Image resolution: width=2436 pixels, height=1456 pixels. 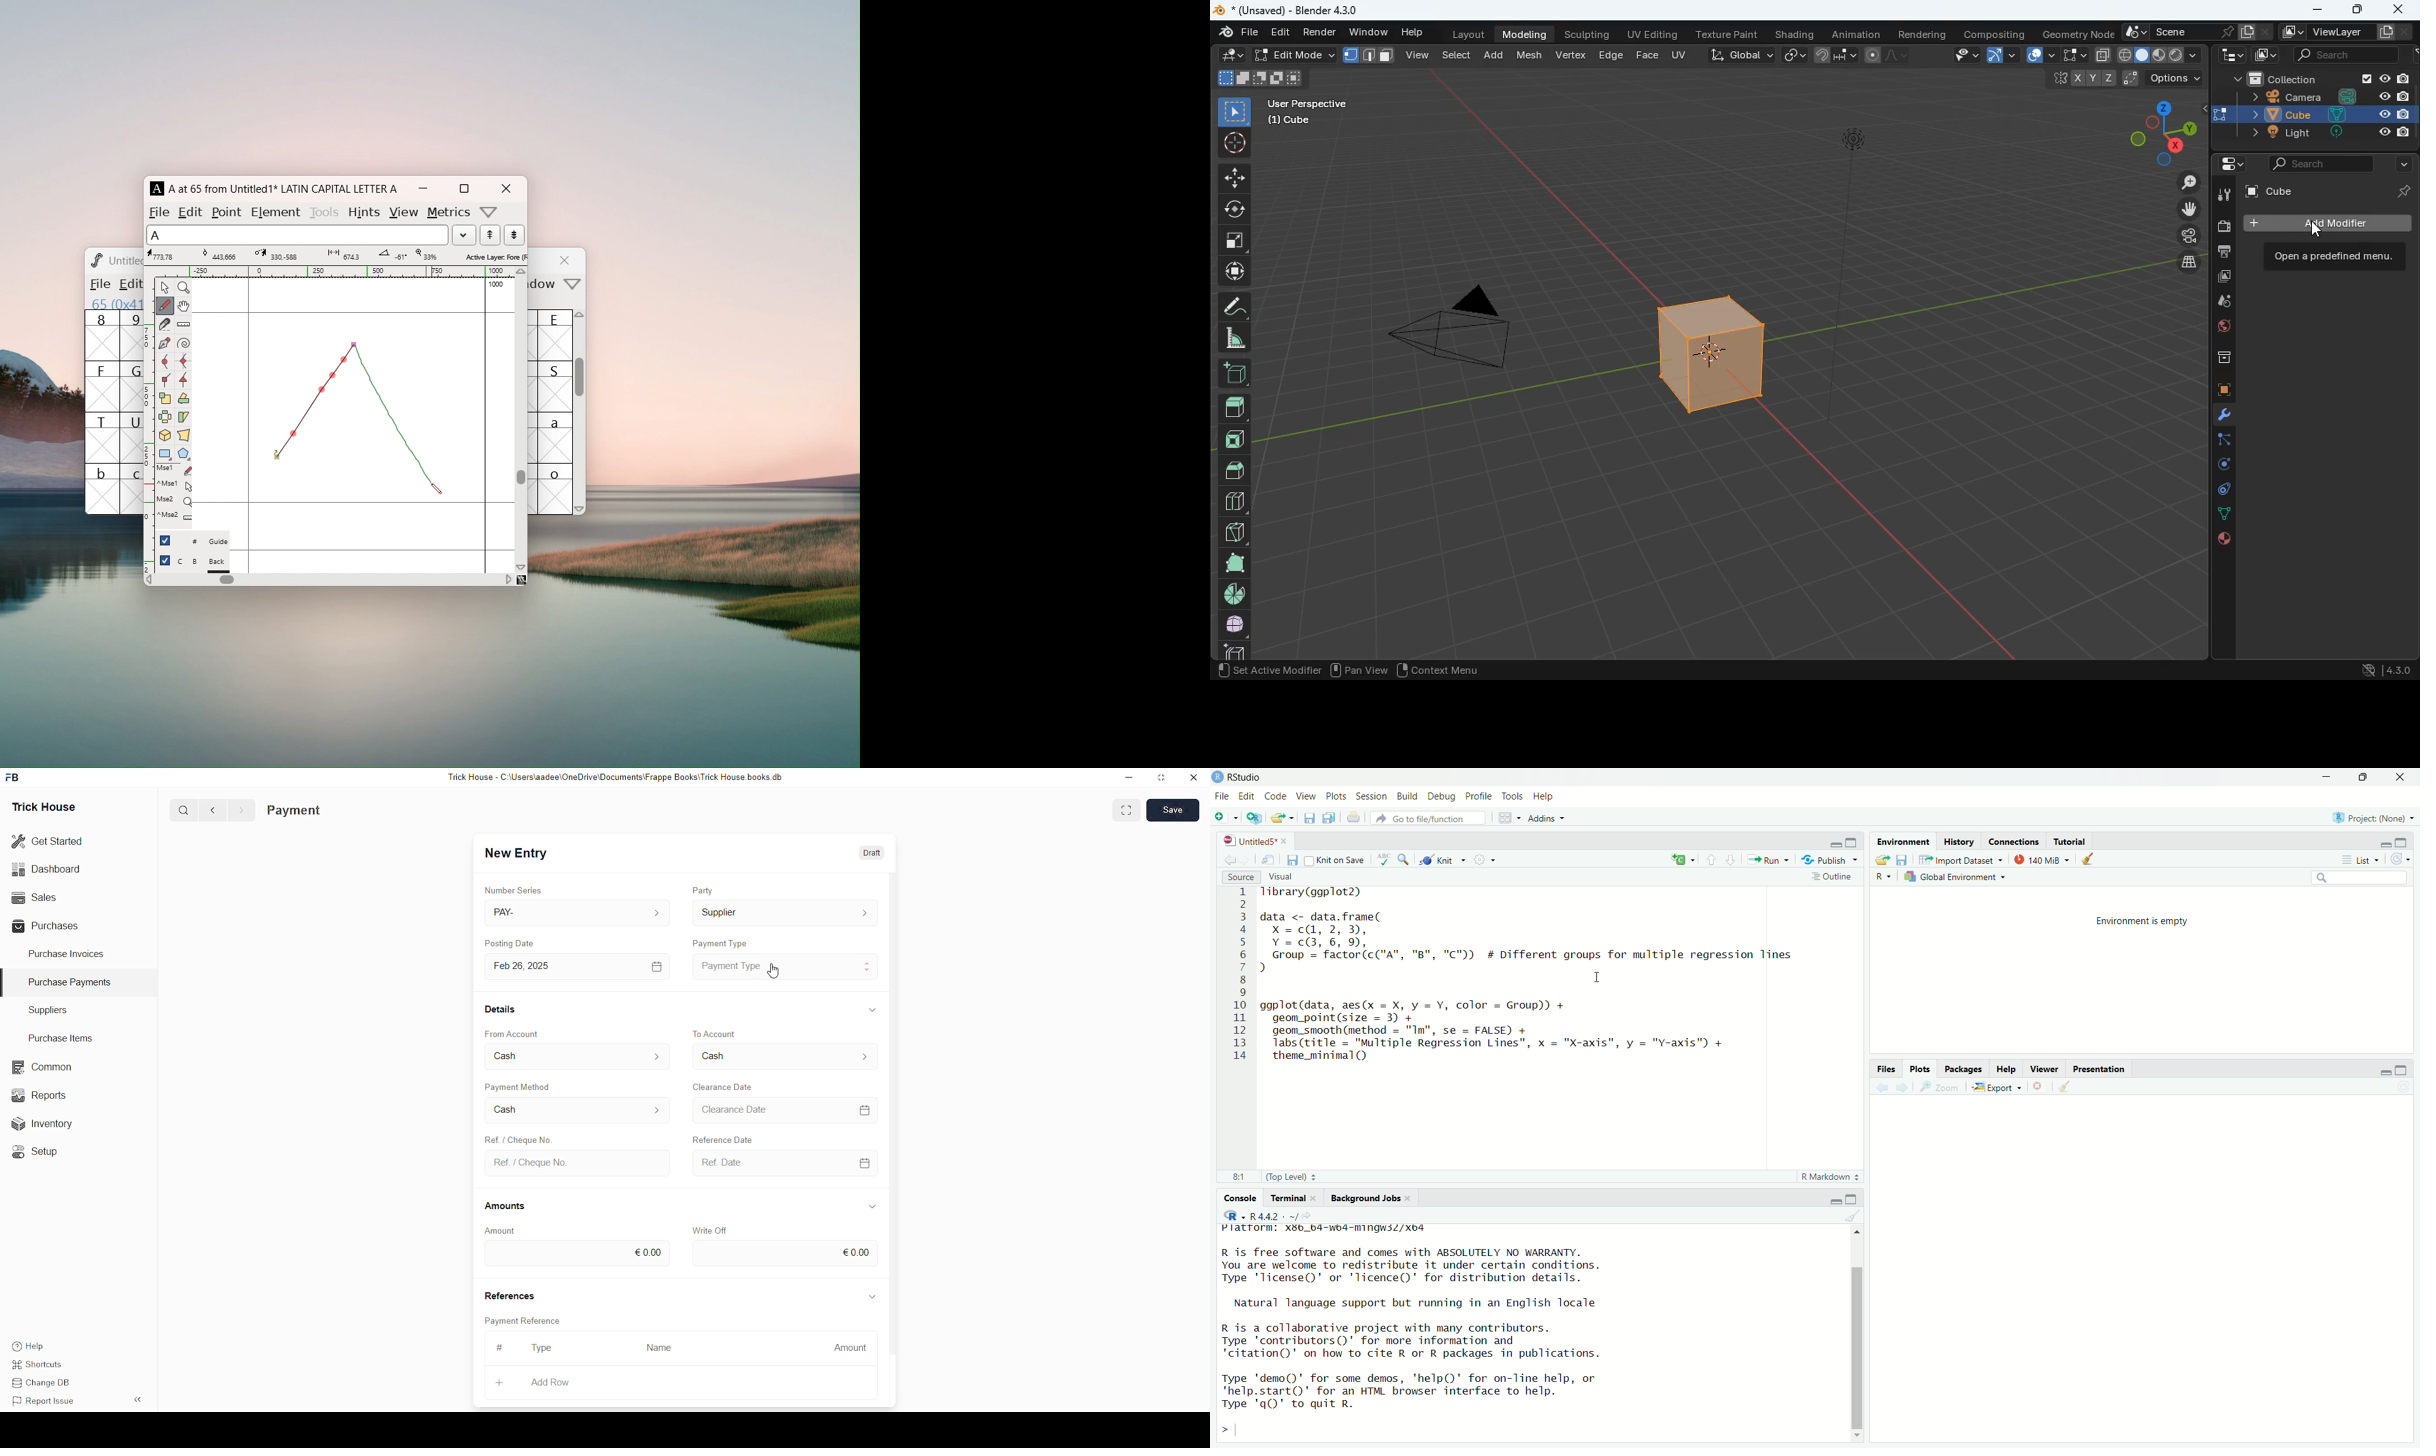 I want to click on Plots, so click(x=1917, y=1068).